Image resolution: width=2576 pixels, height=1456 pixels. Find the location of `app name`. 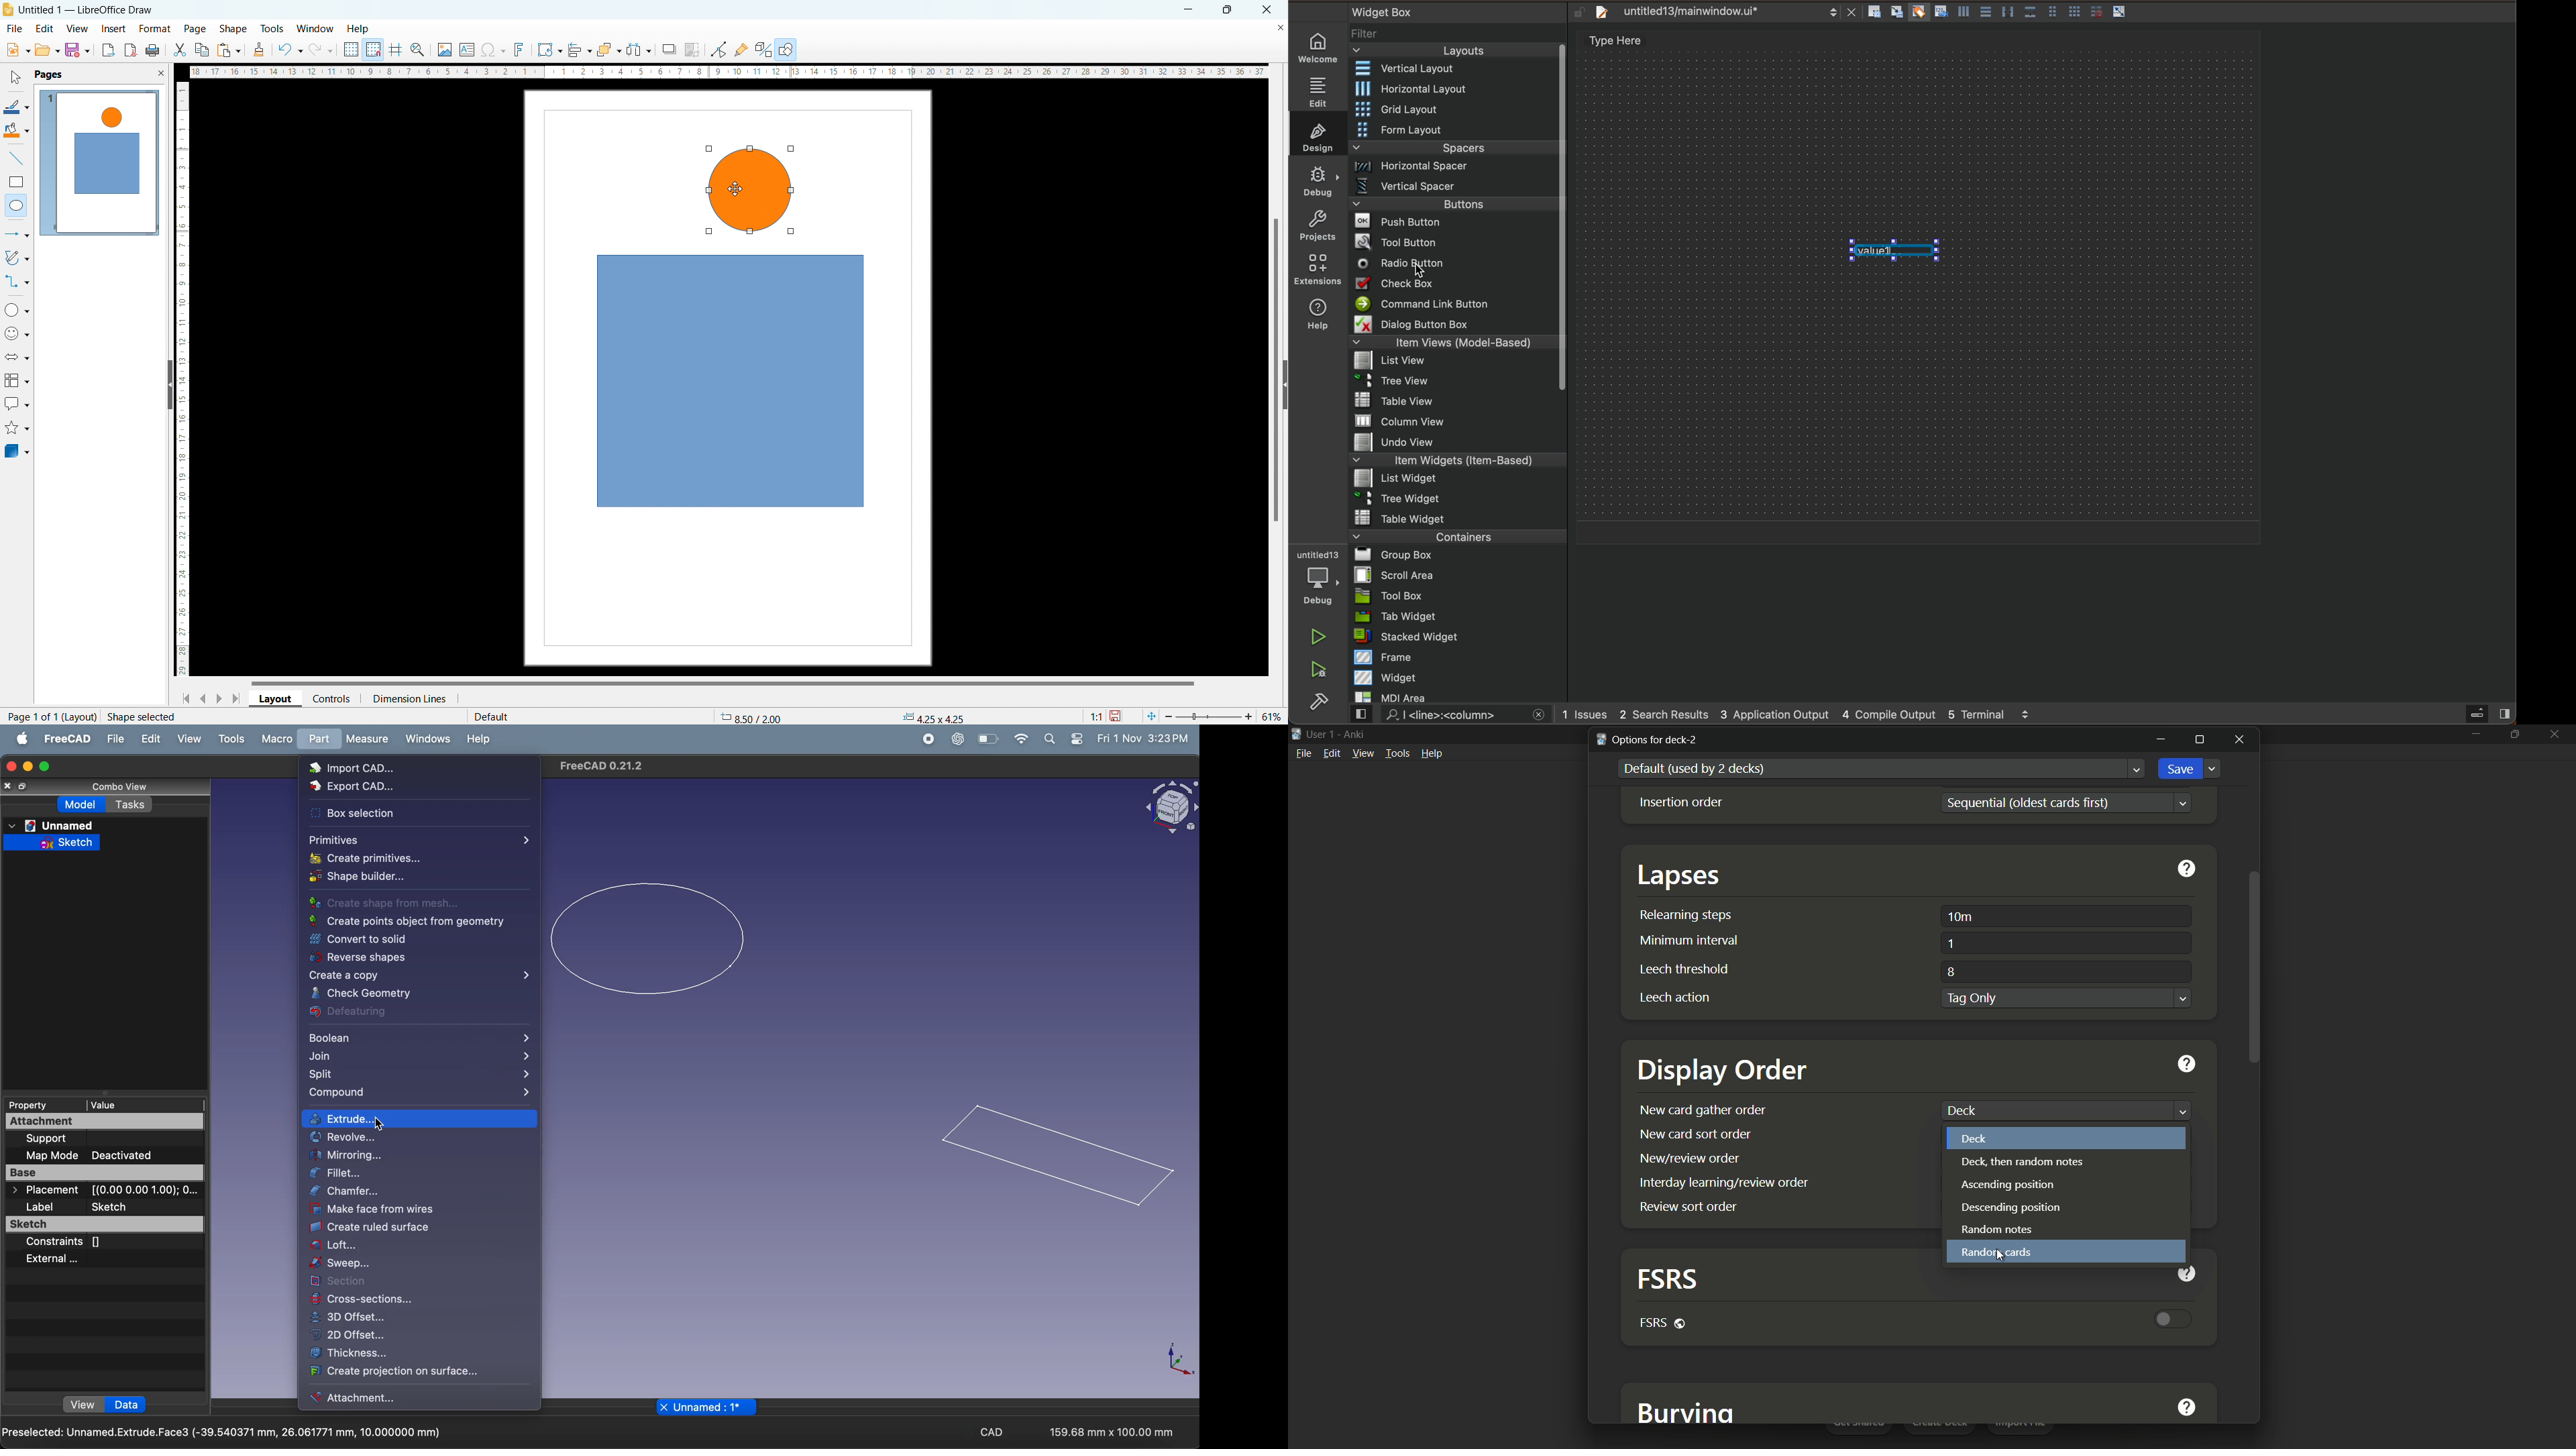

app name is located at coordinates (1353, 735).